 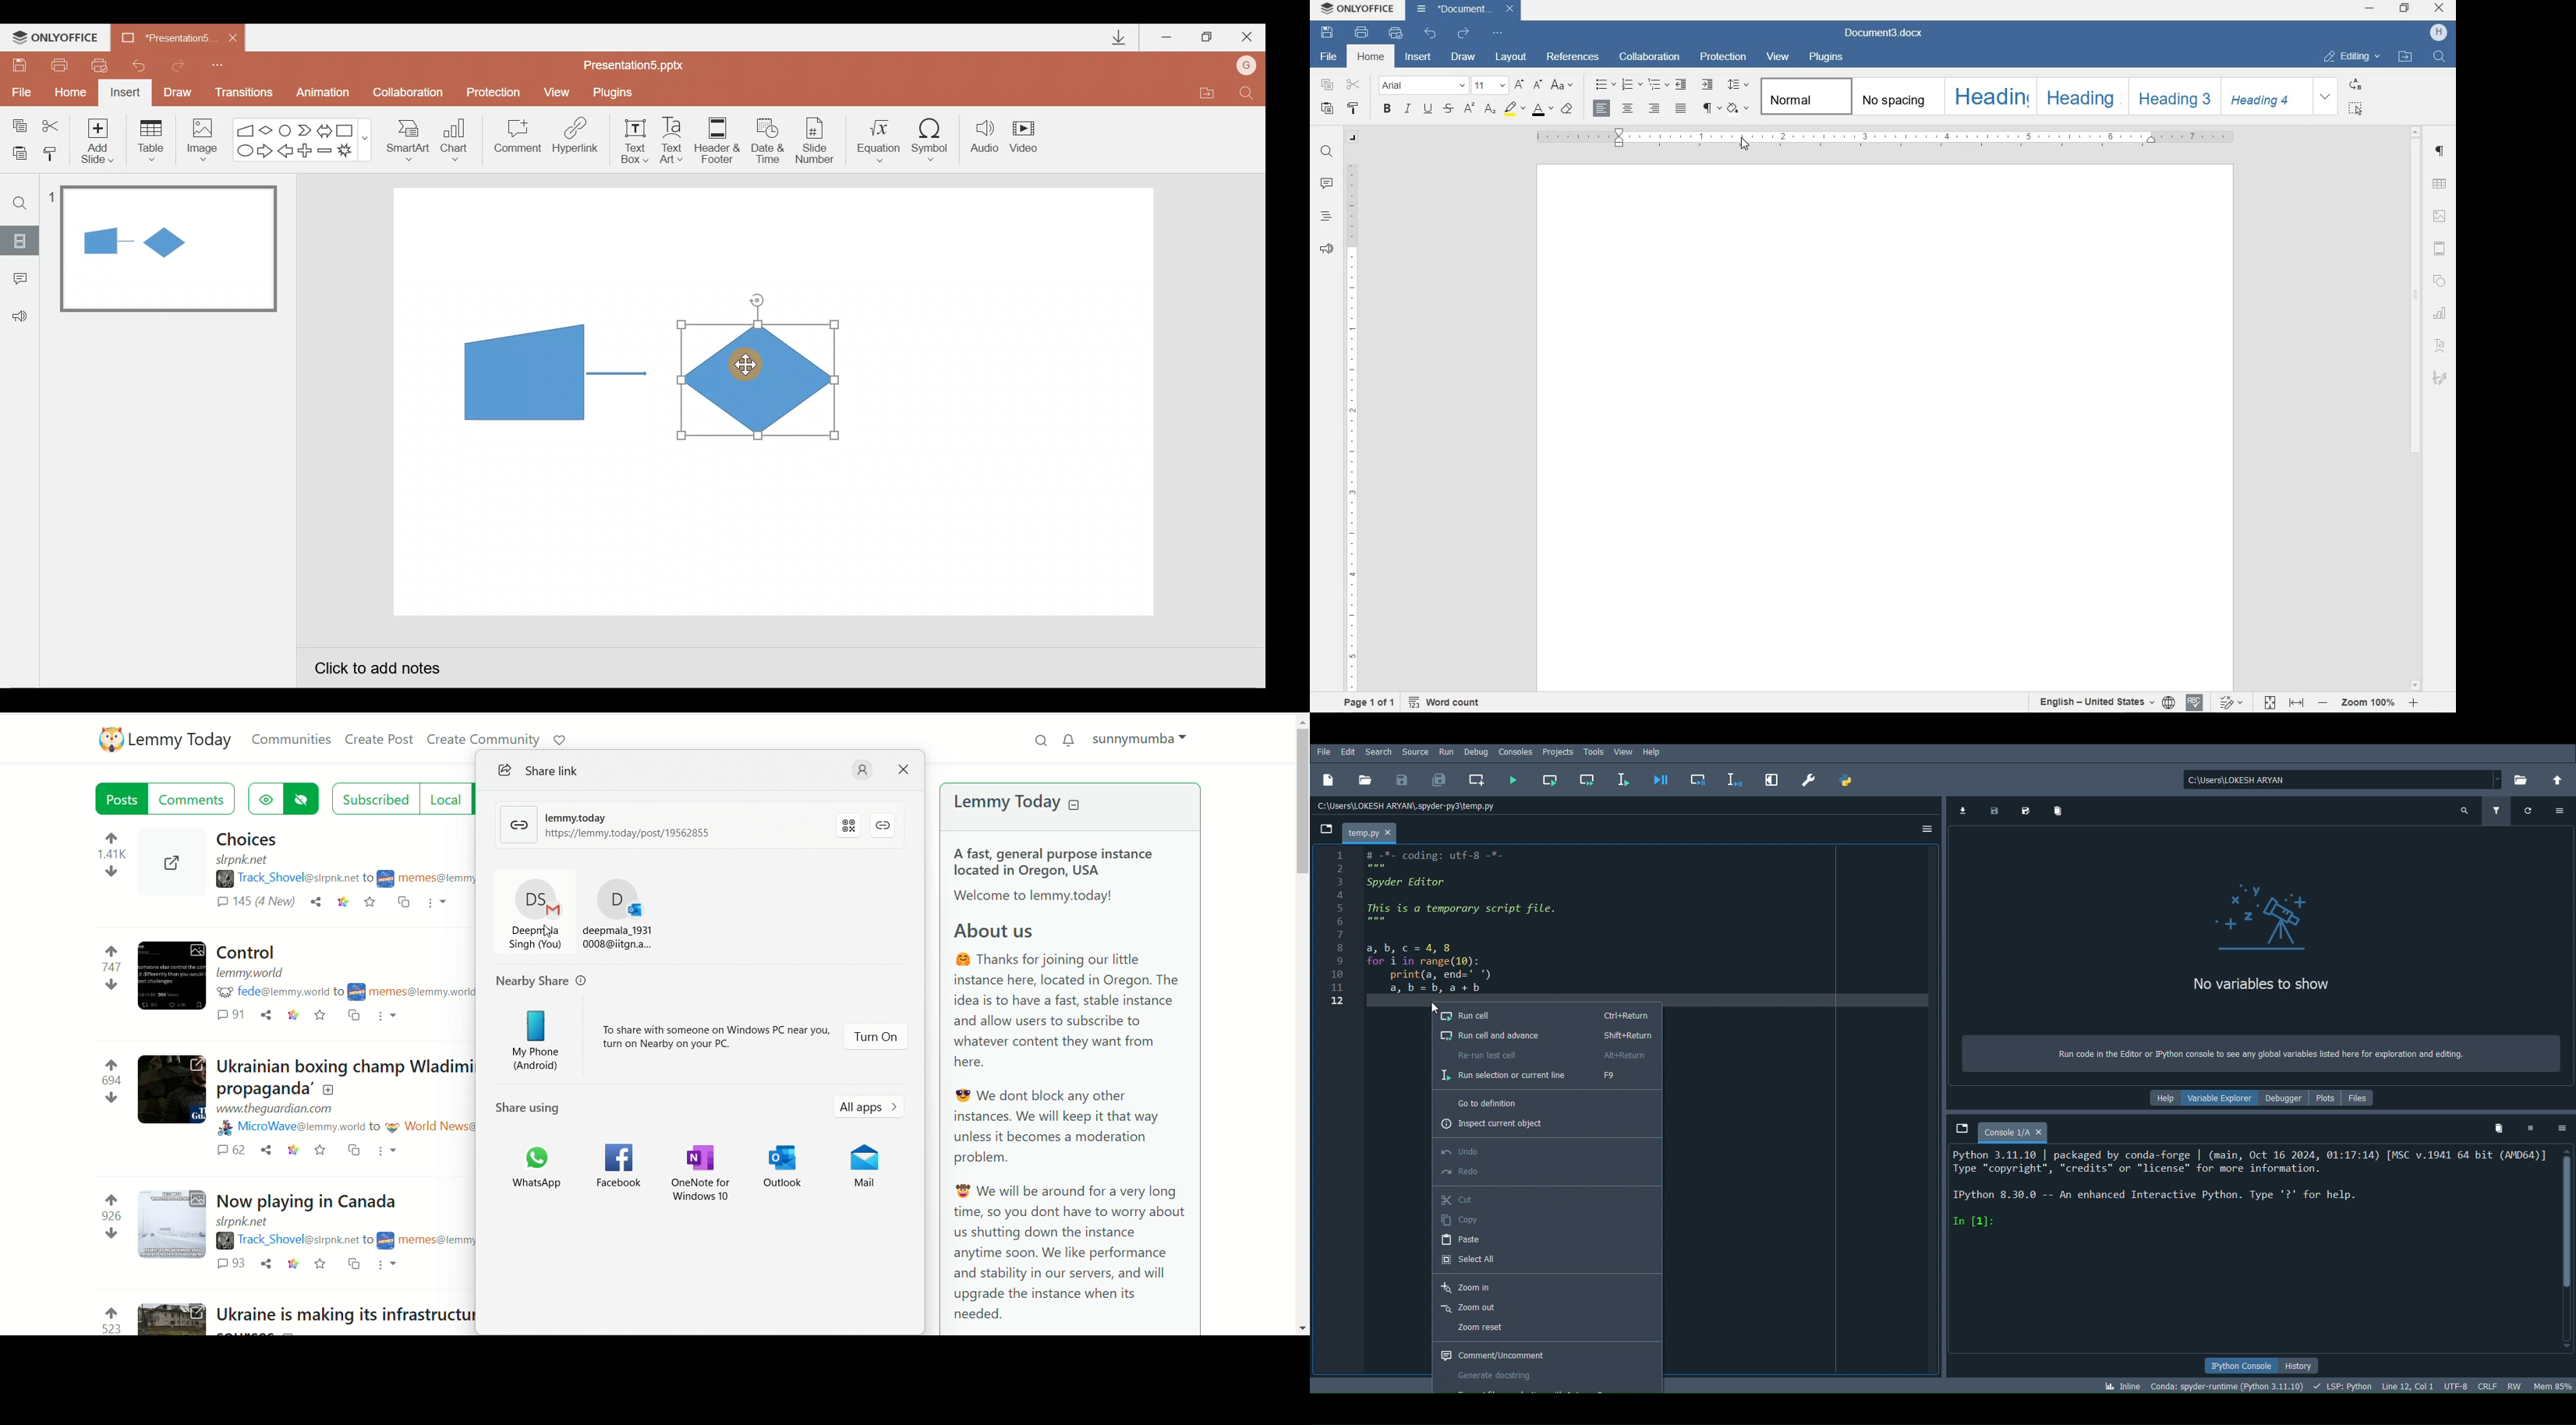 What do you see at coordinates (907, 770) in the screenshot?
I see `close` at bounding box center [907, 770].